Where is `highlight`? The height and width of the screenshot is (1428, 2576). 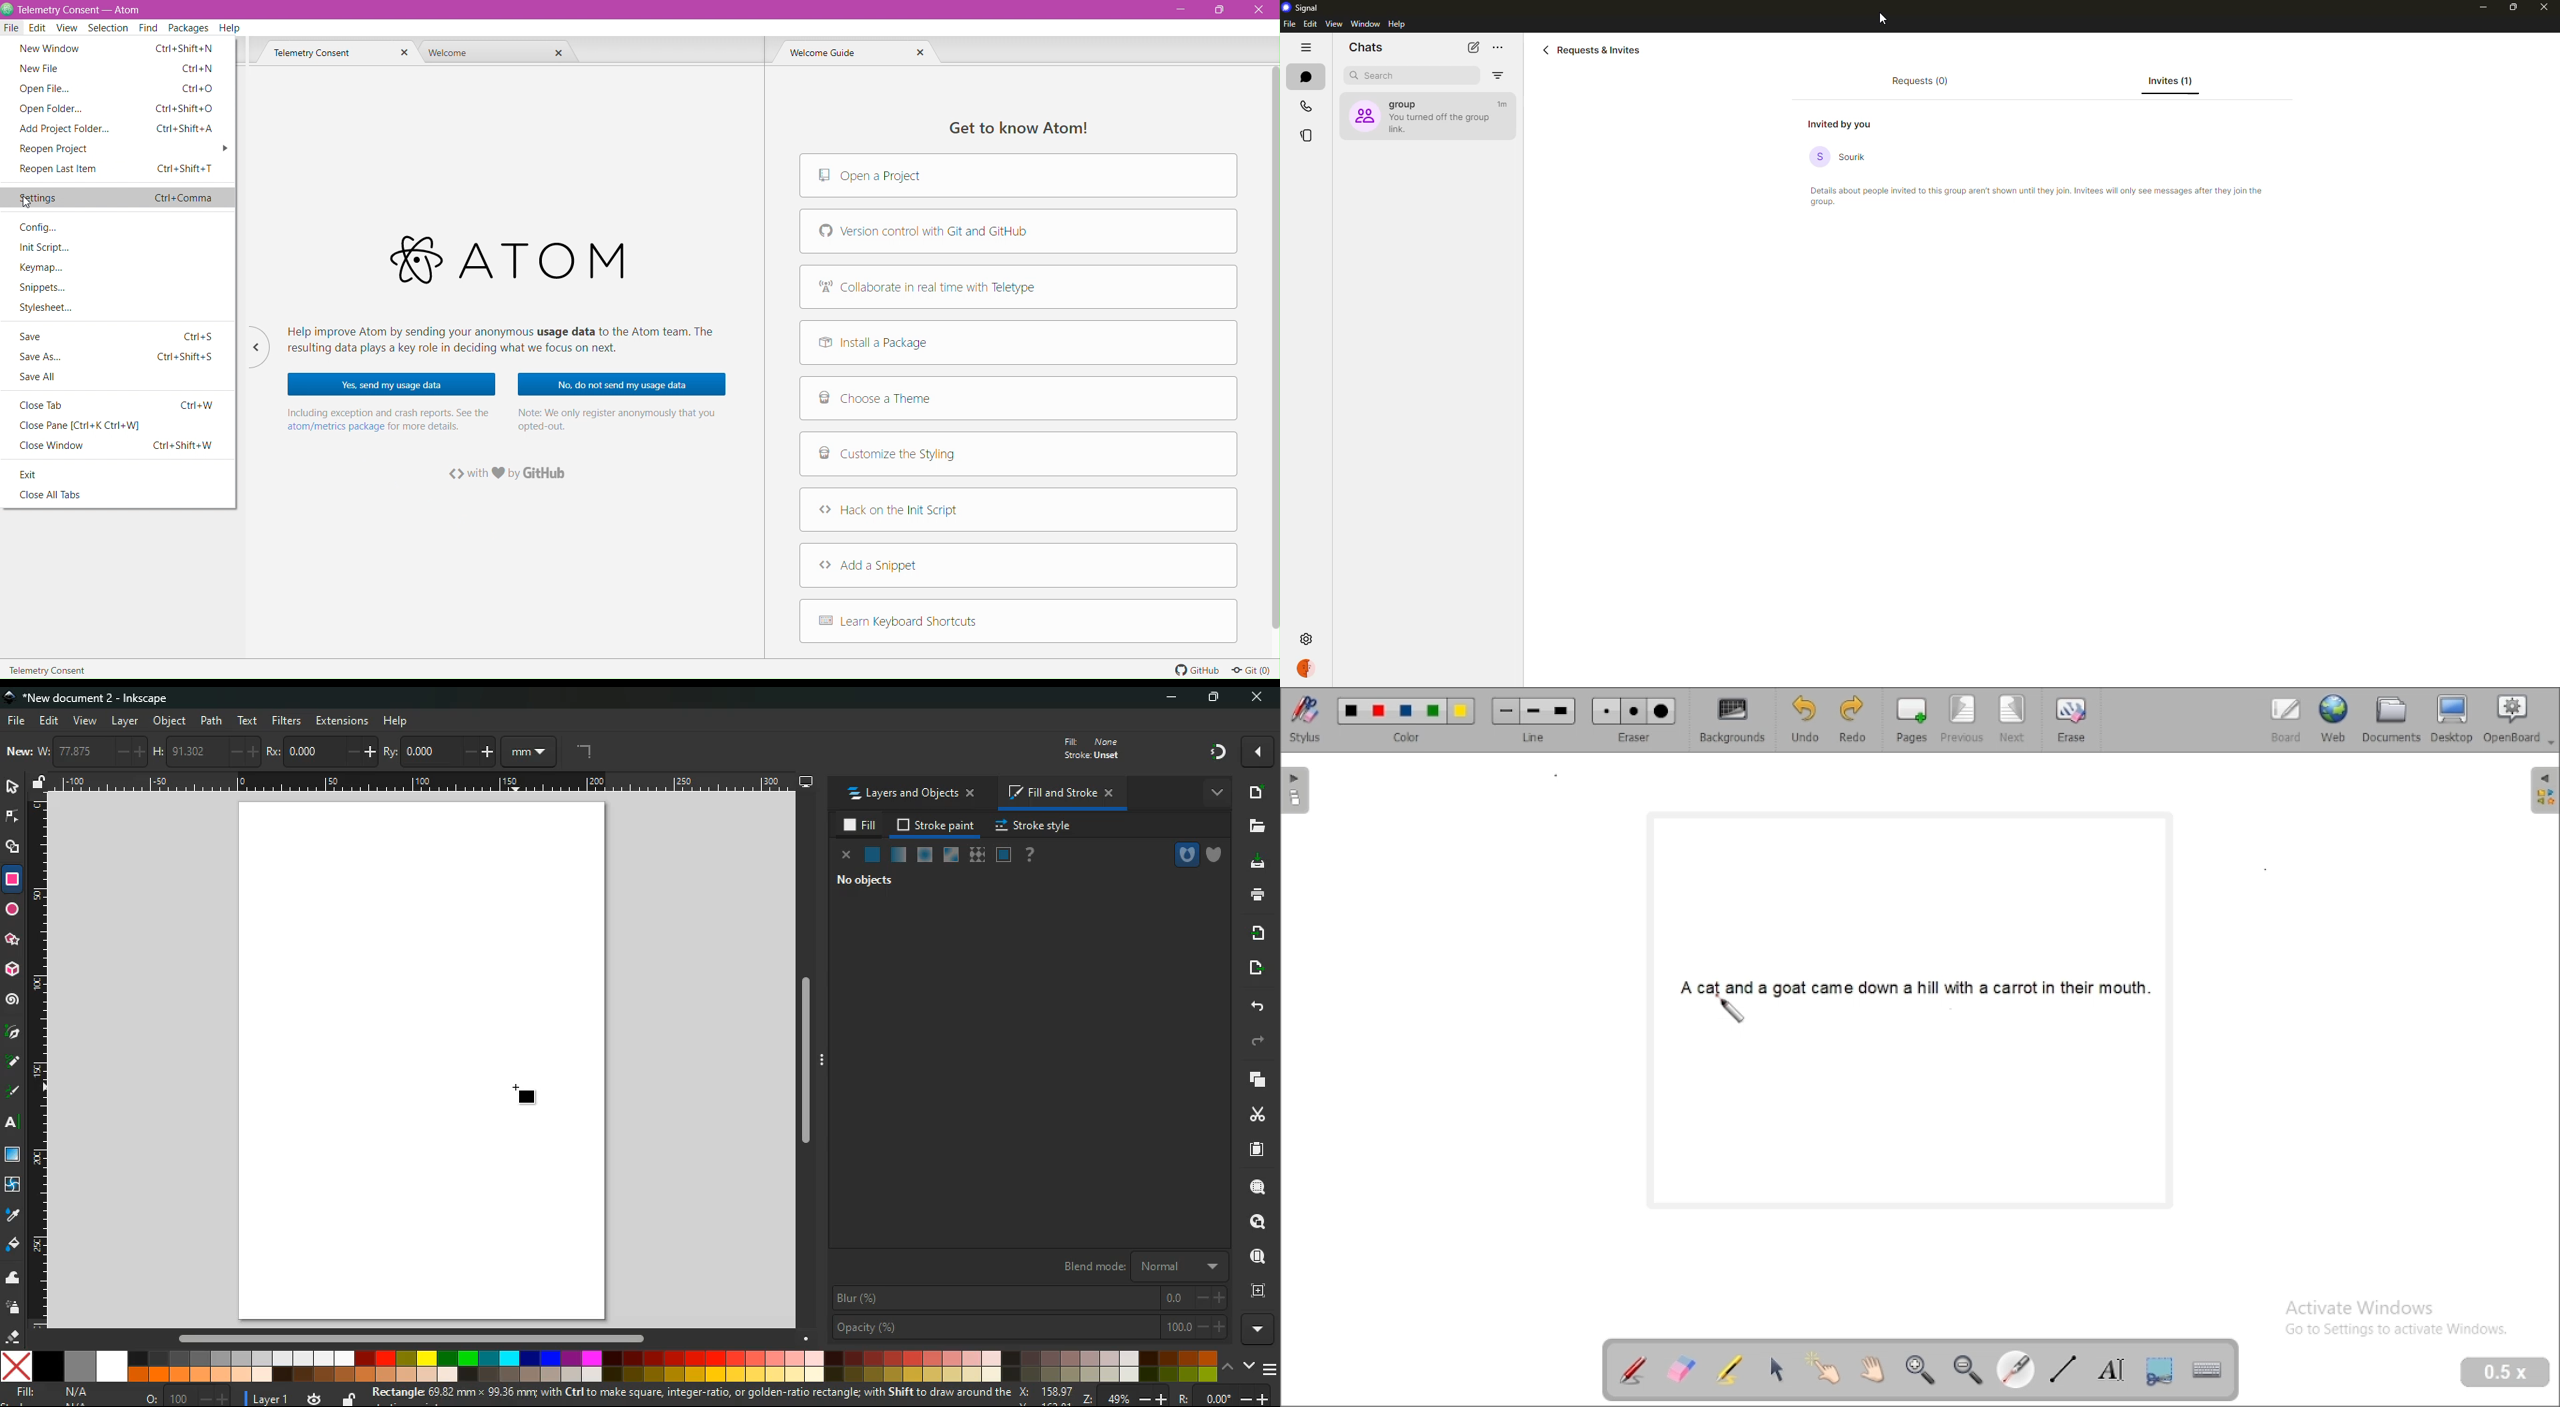
highlight is located at coordinates (1730, 1368).